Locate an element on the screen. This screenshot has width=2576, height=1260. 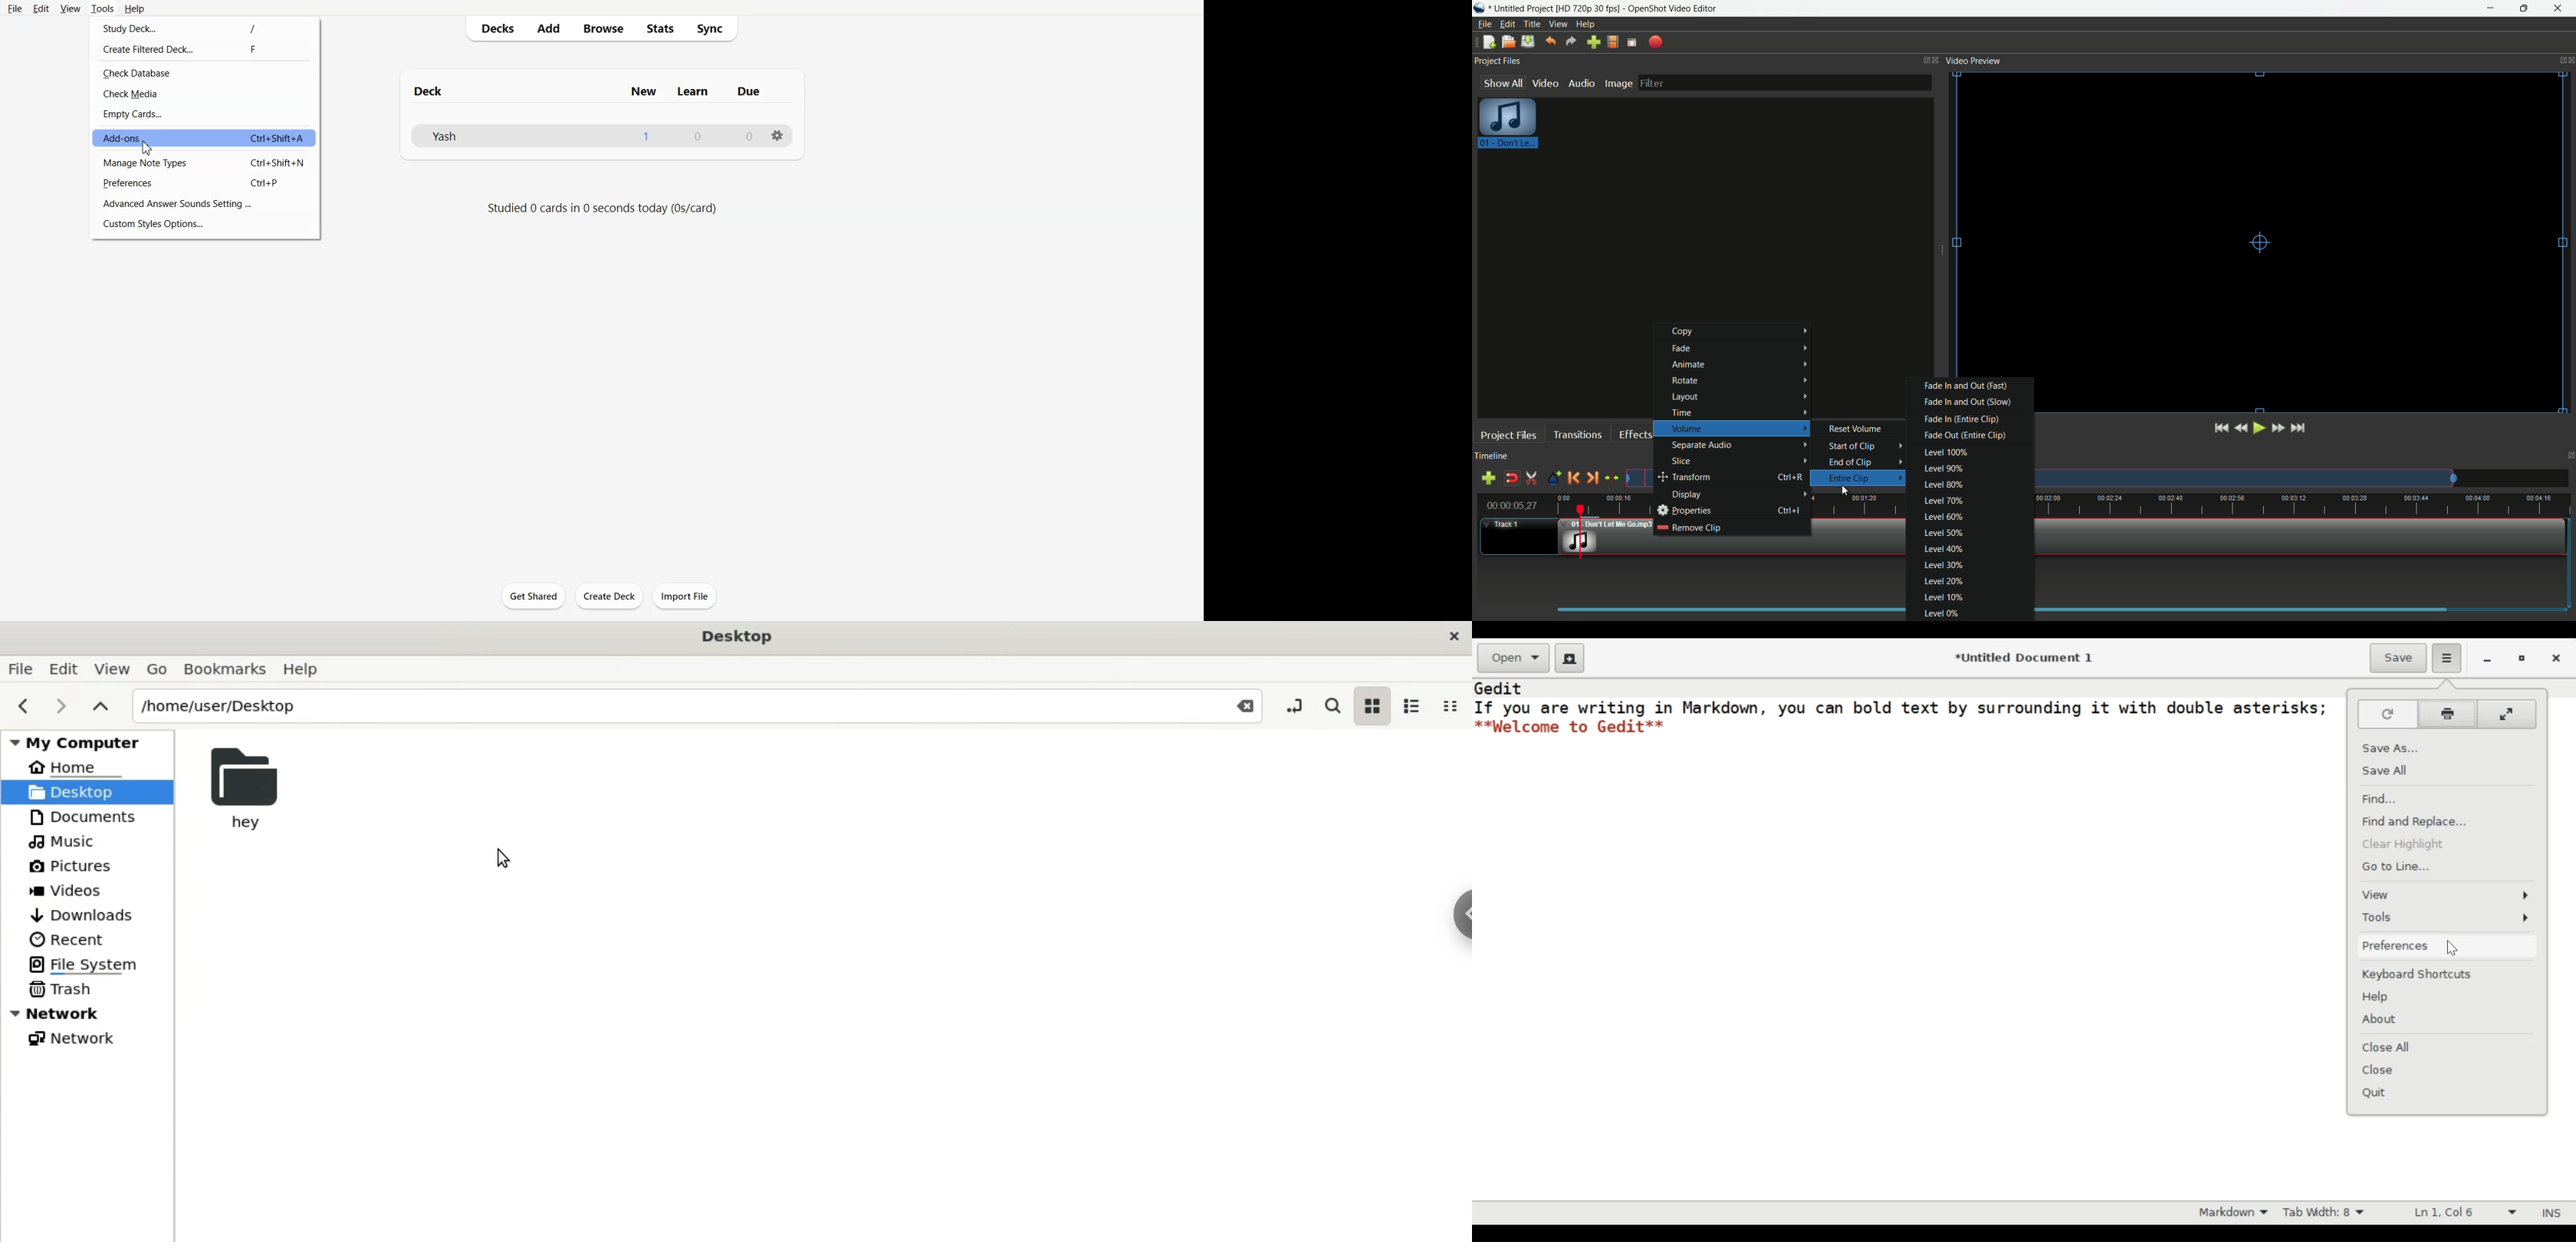
copy is located at coordinates (1745, 331).